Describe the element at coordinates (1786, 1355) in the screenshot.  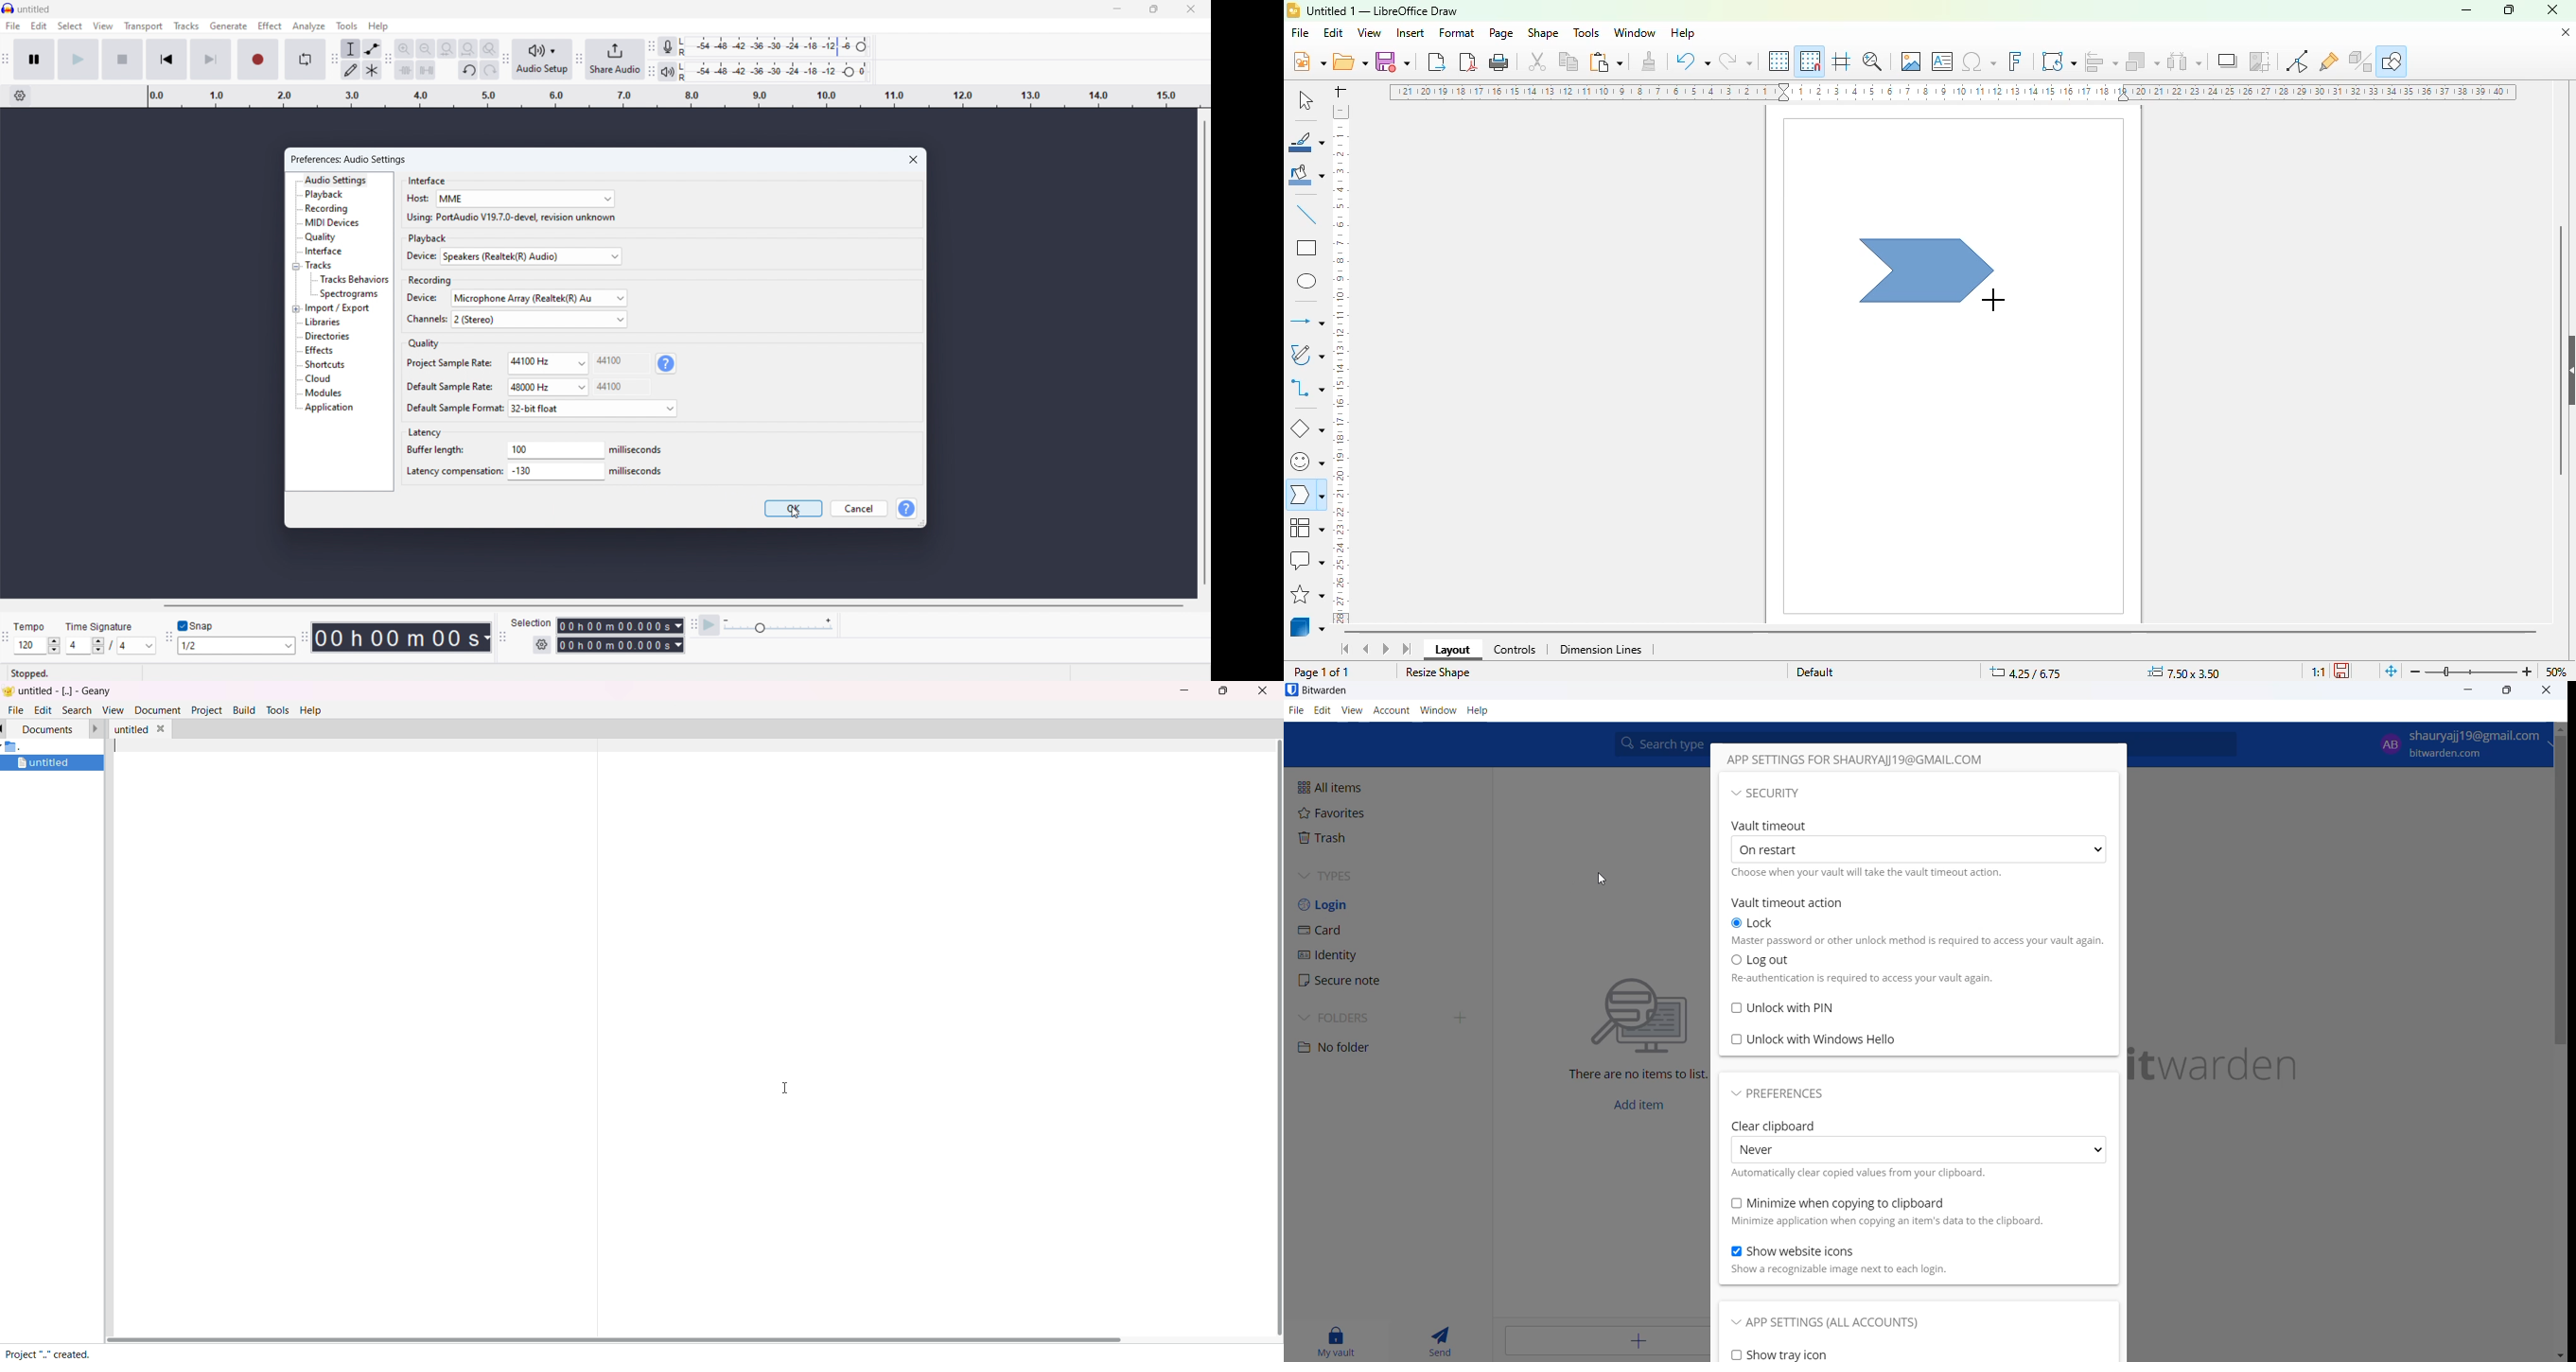
I see `show tray icon` at that location.